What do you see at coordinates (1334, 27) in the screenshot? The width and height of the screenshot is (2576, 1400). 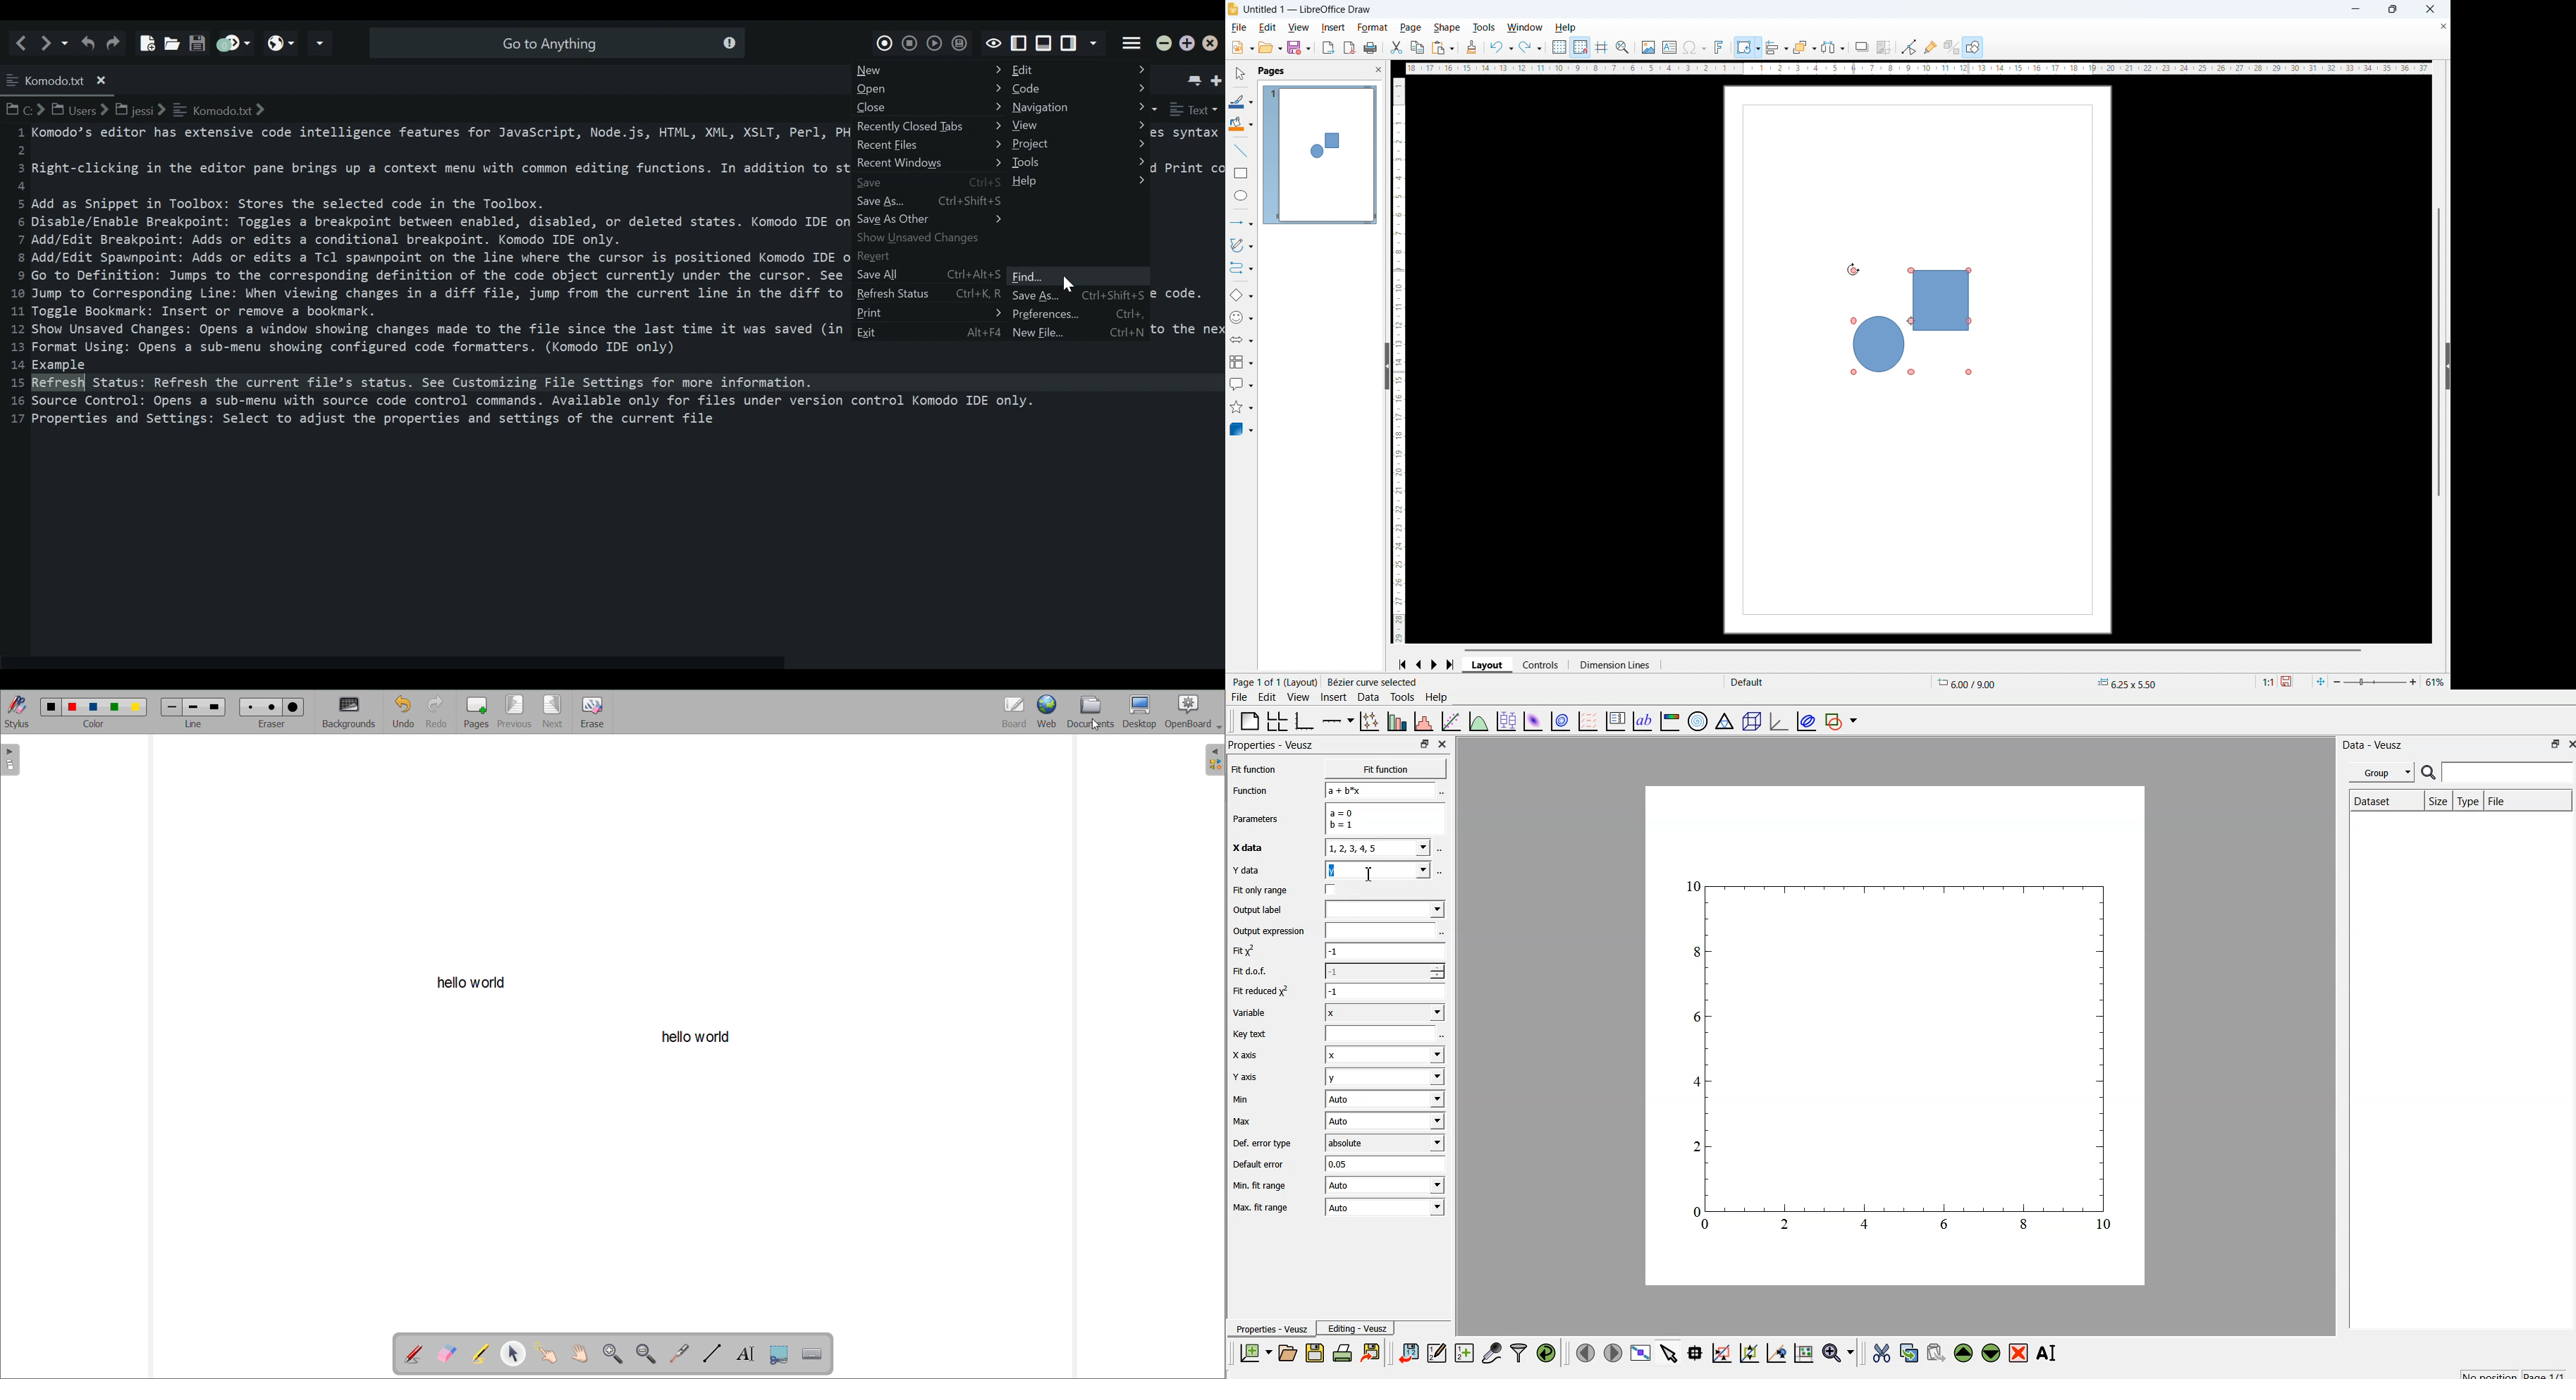 I see `Insert ` at bounding box center [1334, 27].